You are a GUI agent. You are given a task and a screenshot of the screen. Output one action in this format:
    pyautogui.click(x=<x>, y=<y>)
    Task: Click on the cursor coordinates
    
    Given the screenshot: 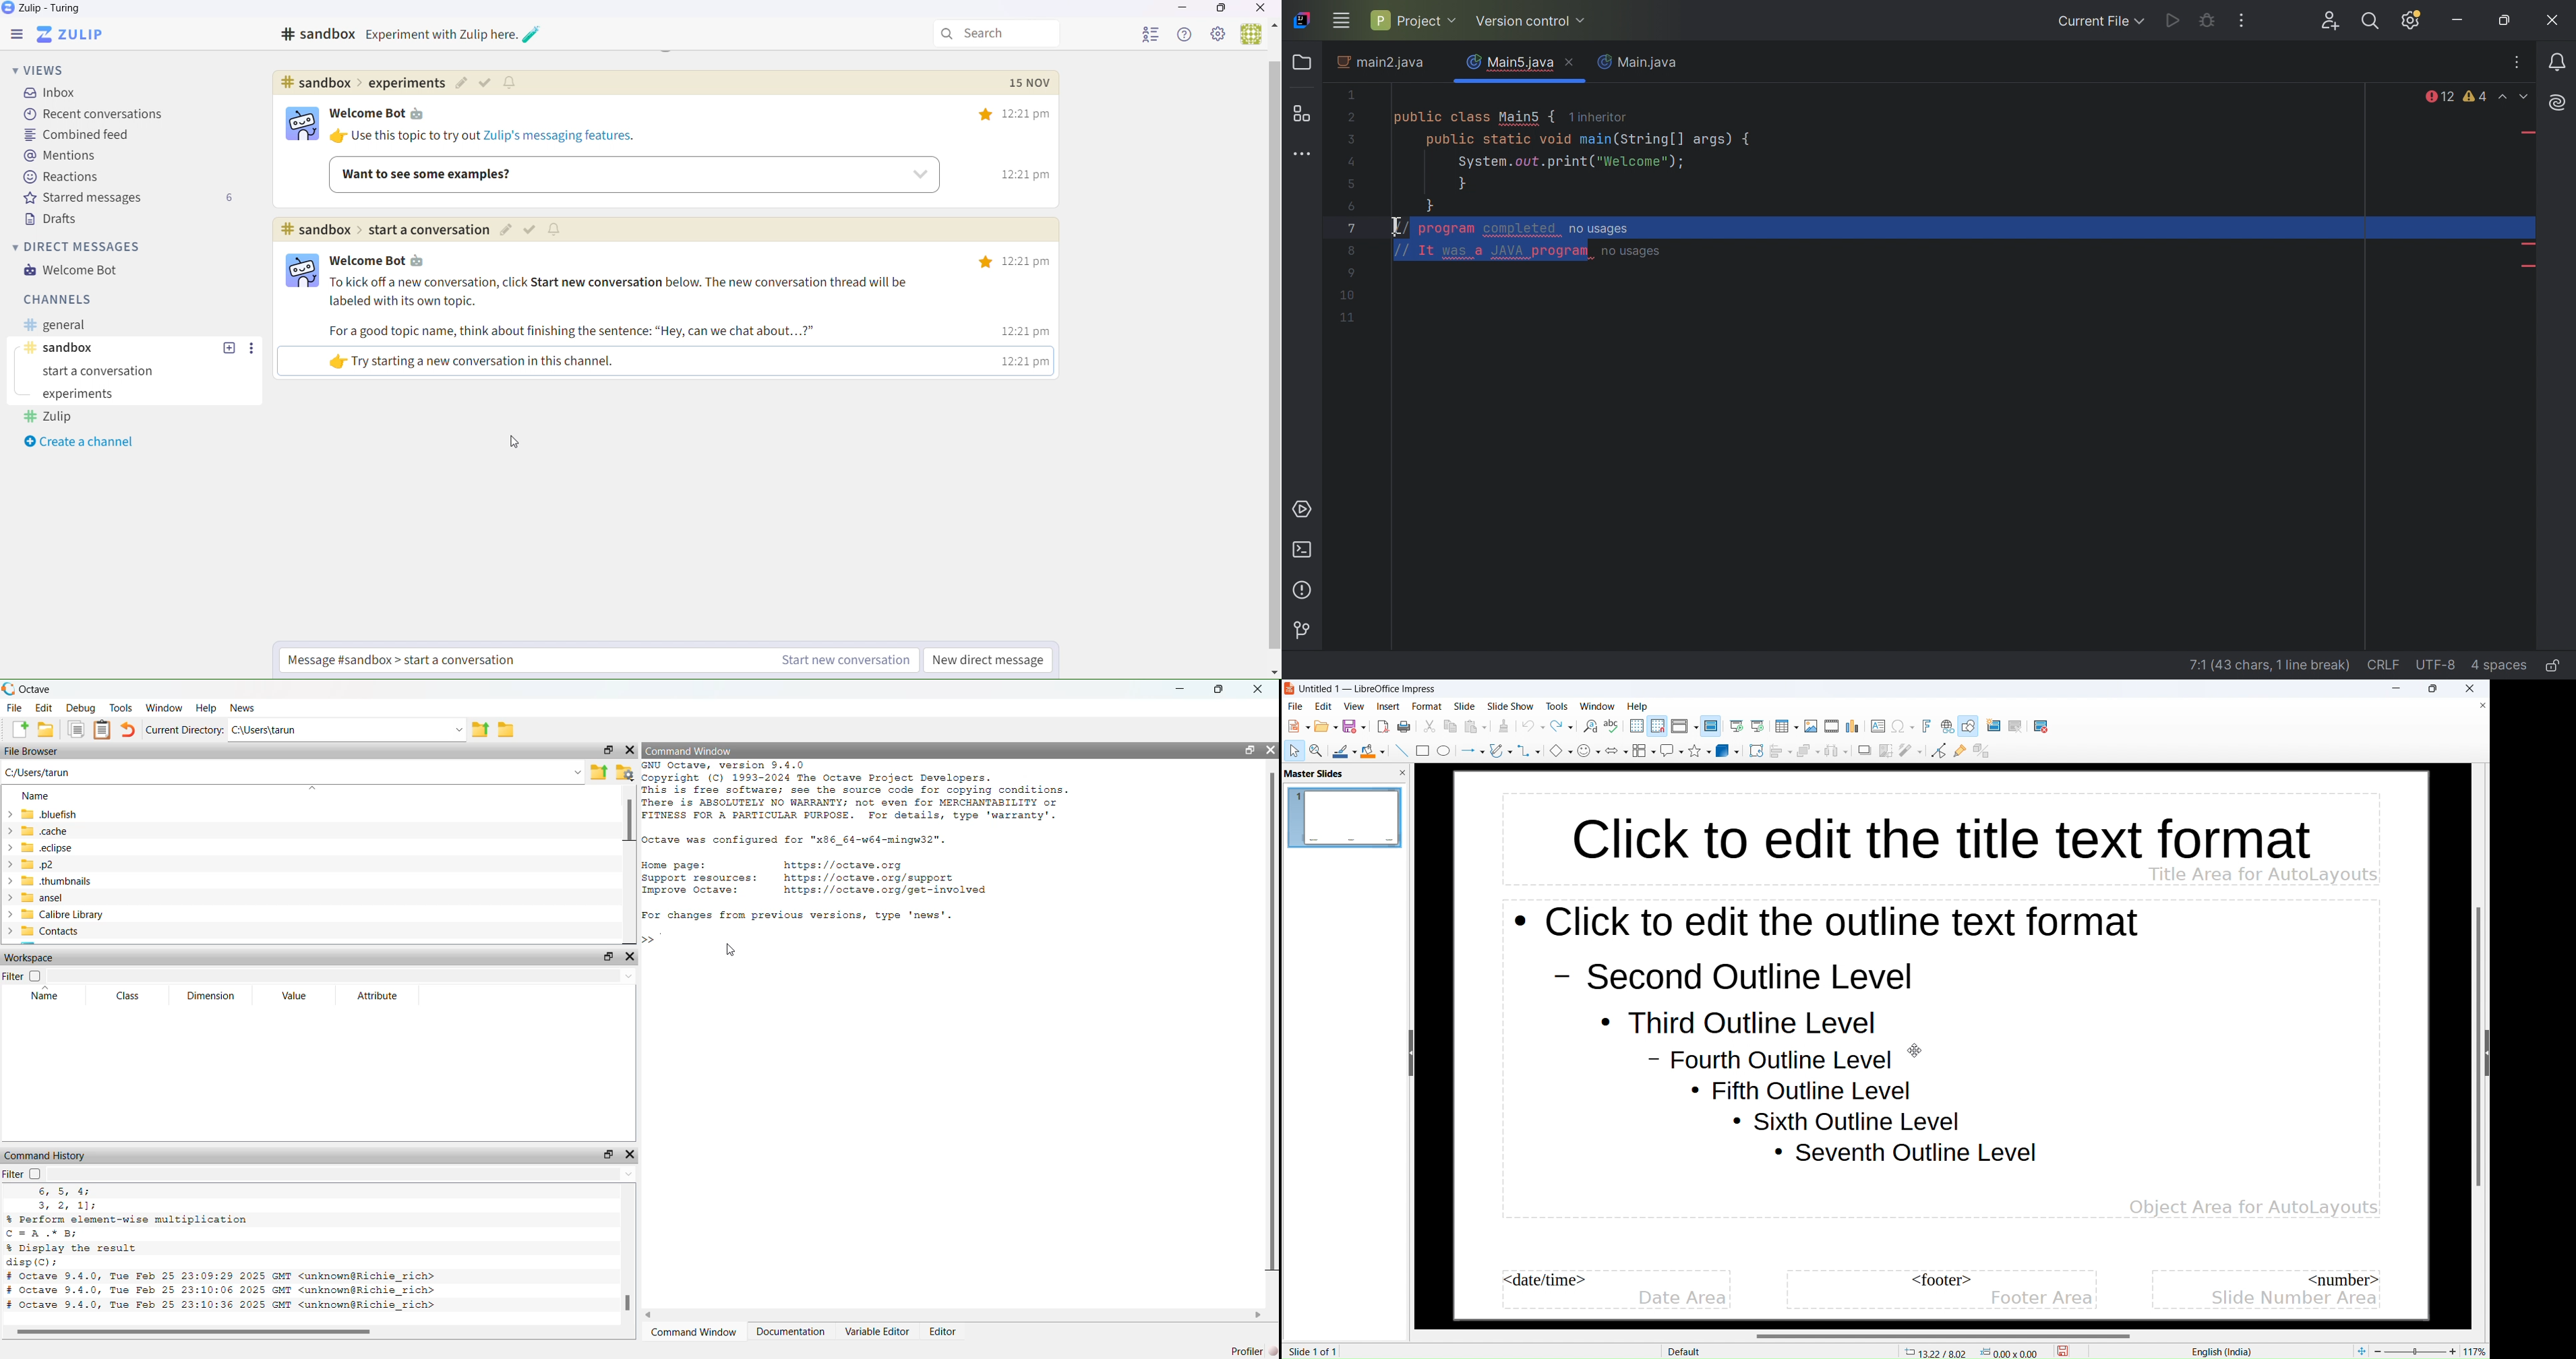 What is the action you would take?
    pyautogui.click(x=1935, y=1351)
    